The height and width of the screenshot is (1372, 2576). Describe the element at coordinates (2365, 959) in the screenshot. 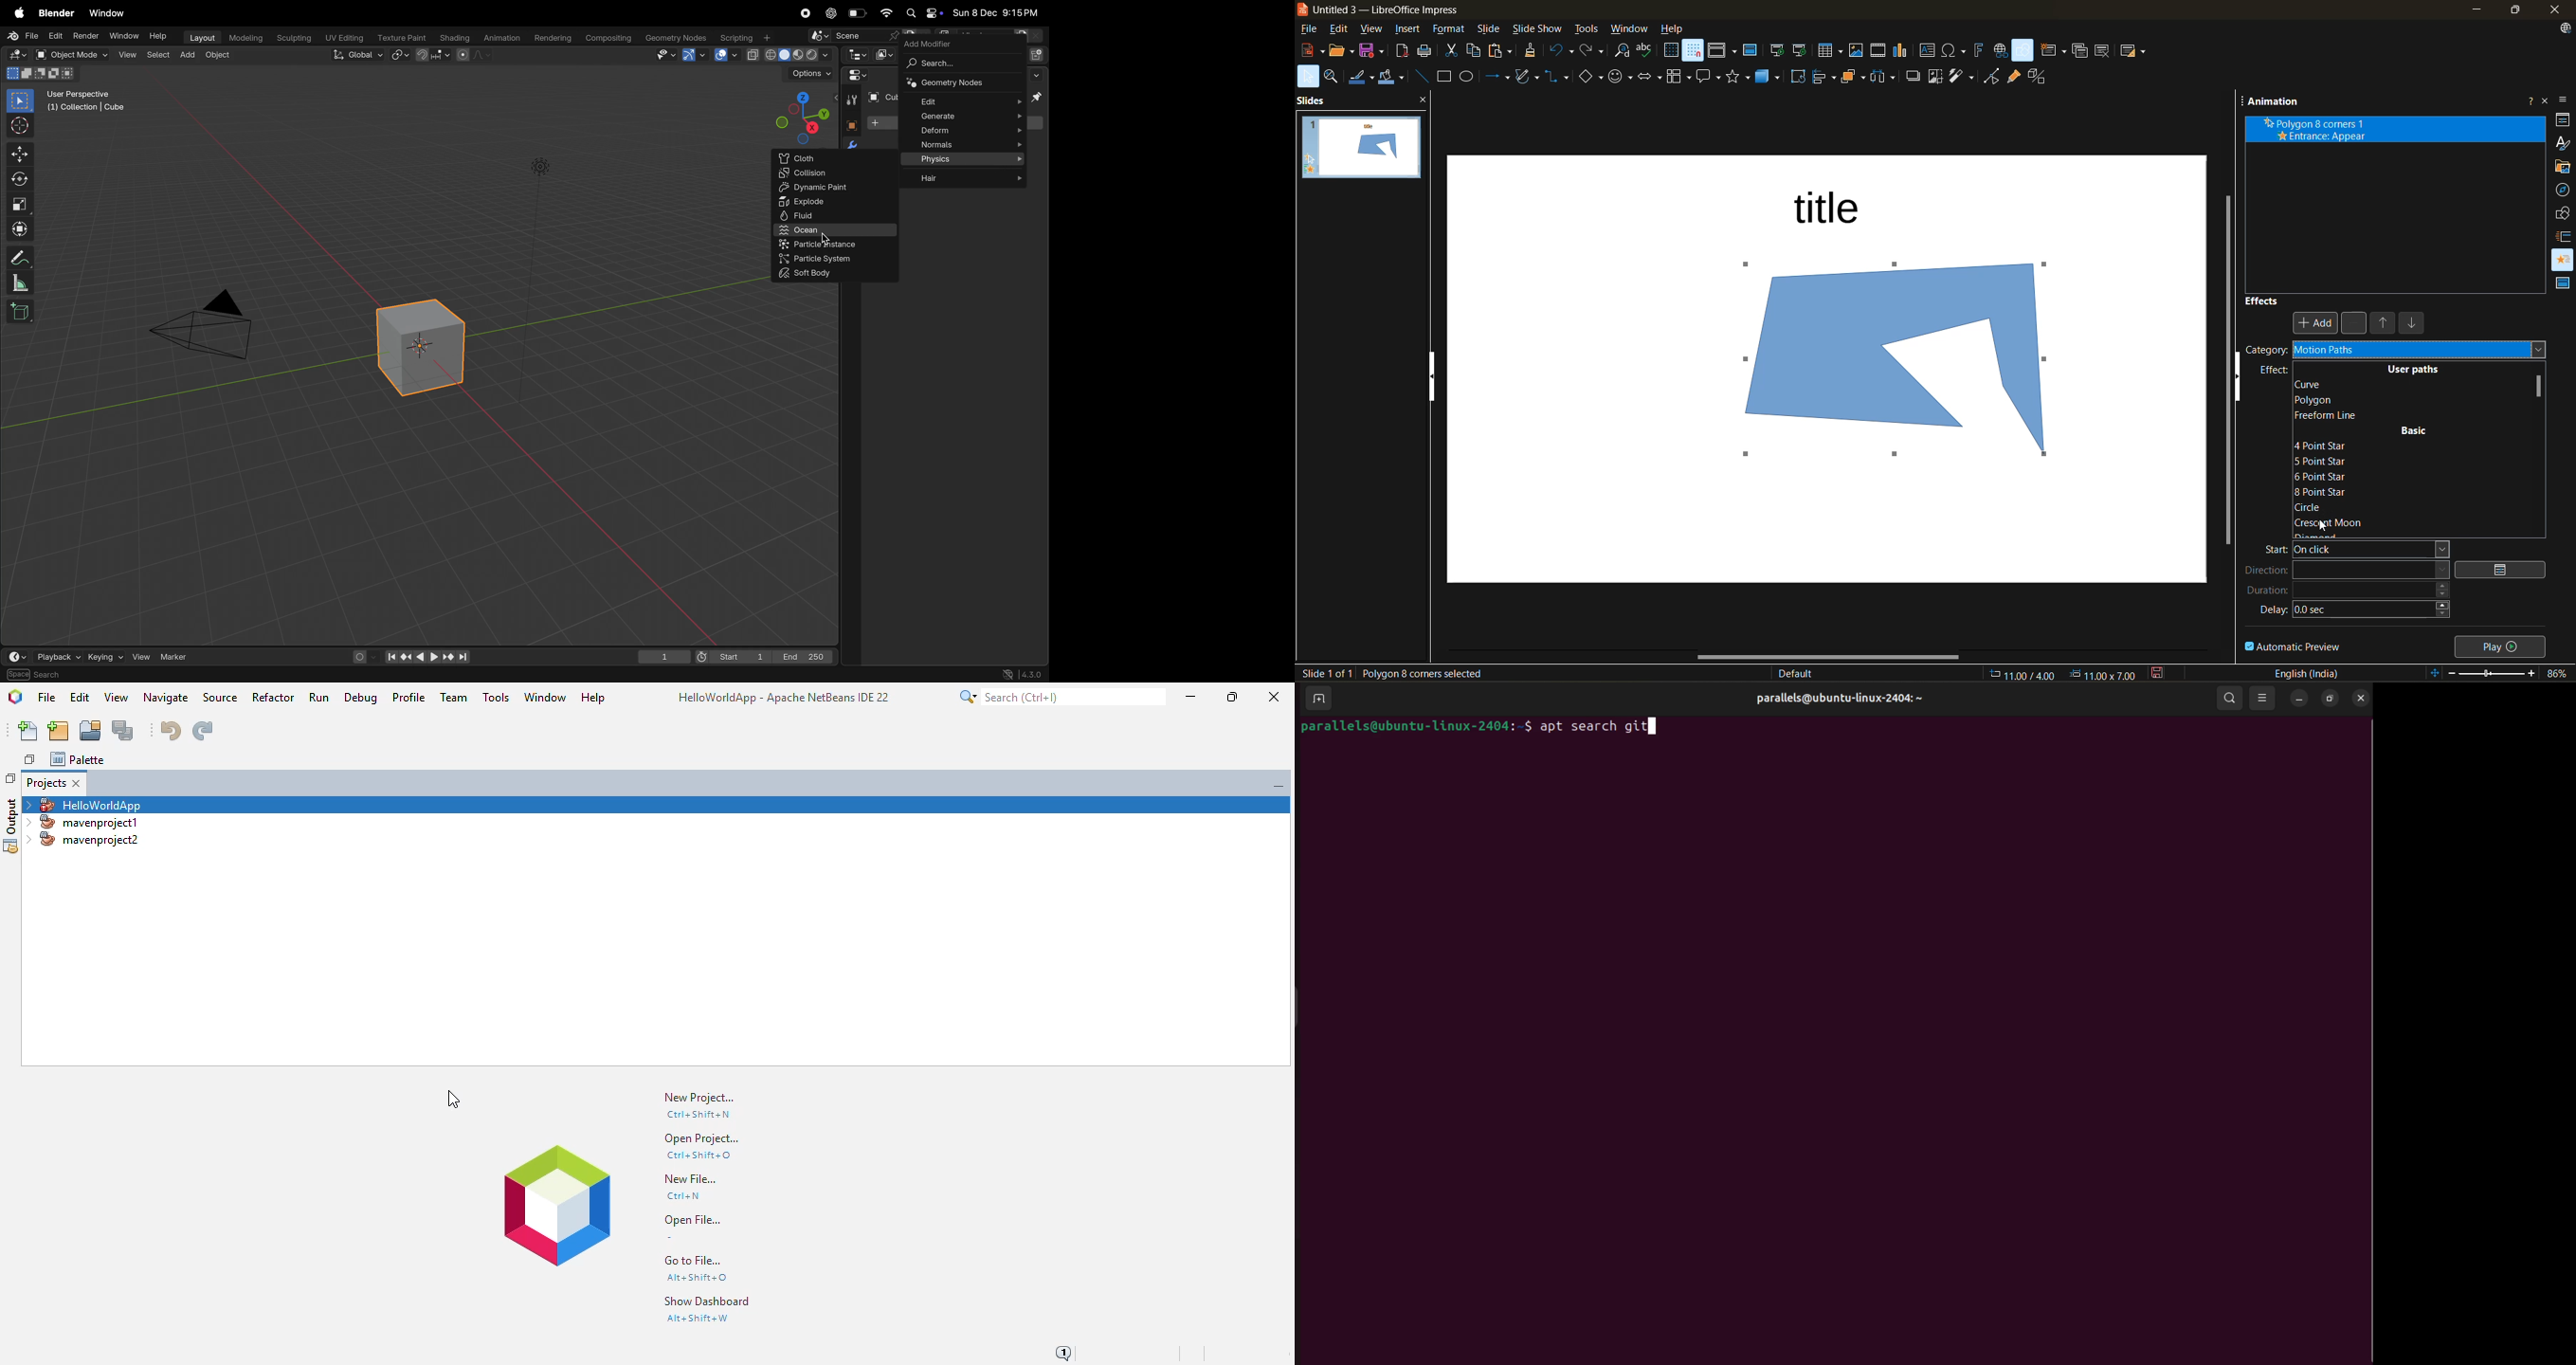

I see `Scroll Bar` at that location.